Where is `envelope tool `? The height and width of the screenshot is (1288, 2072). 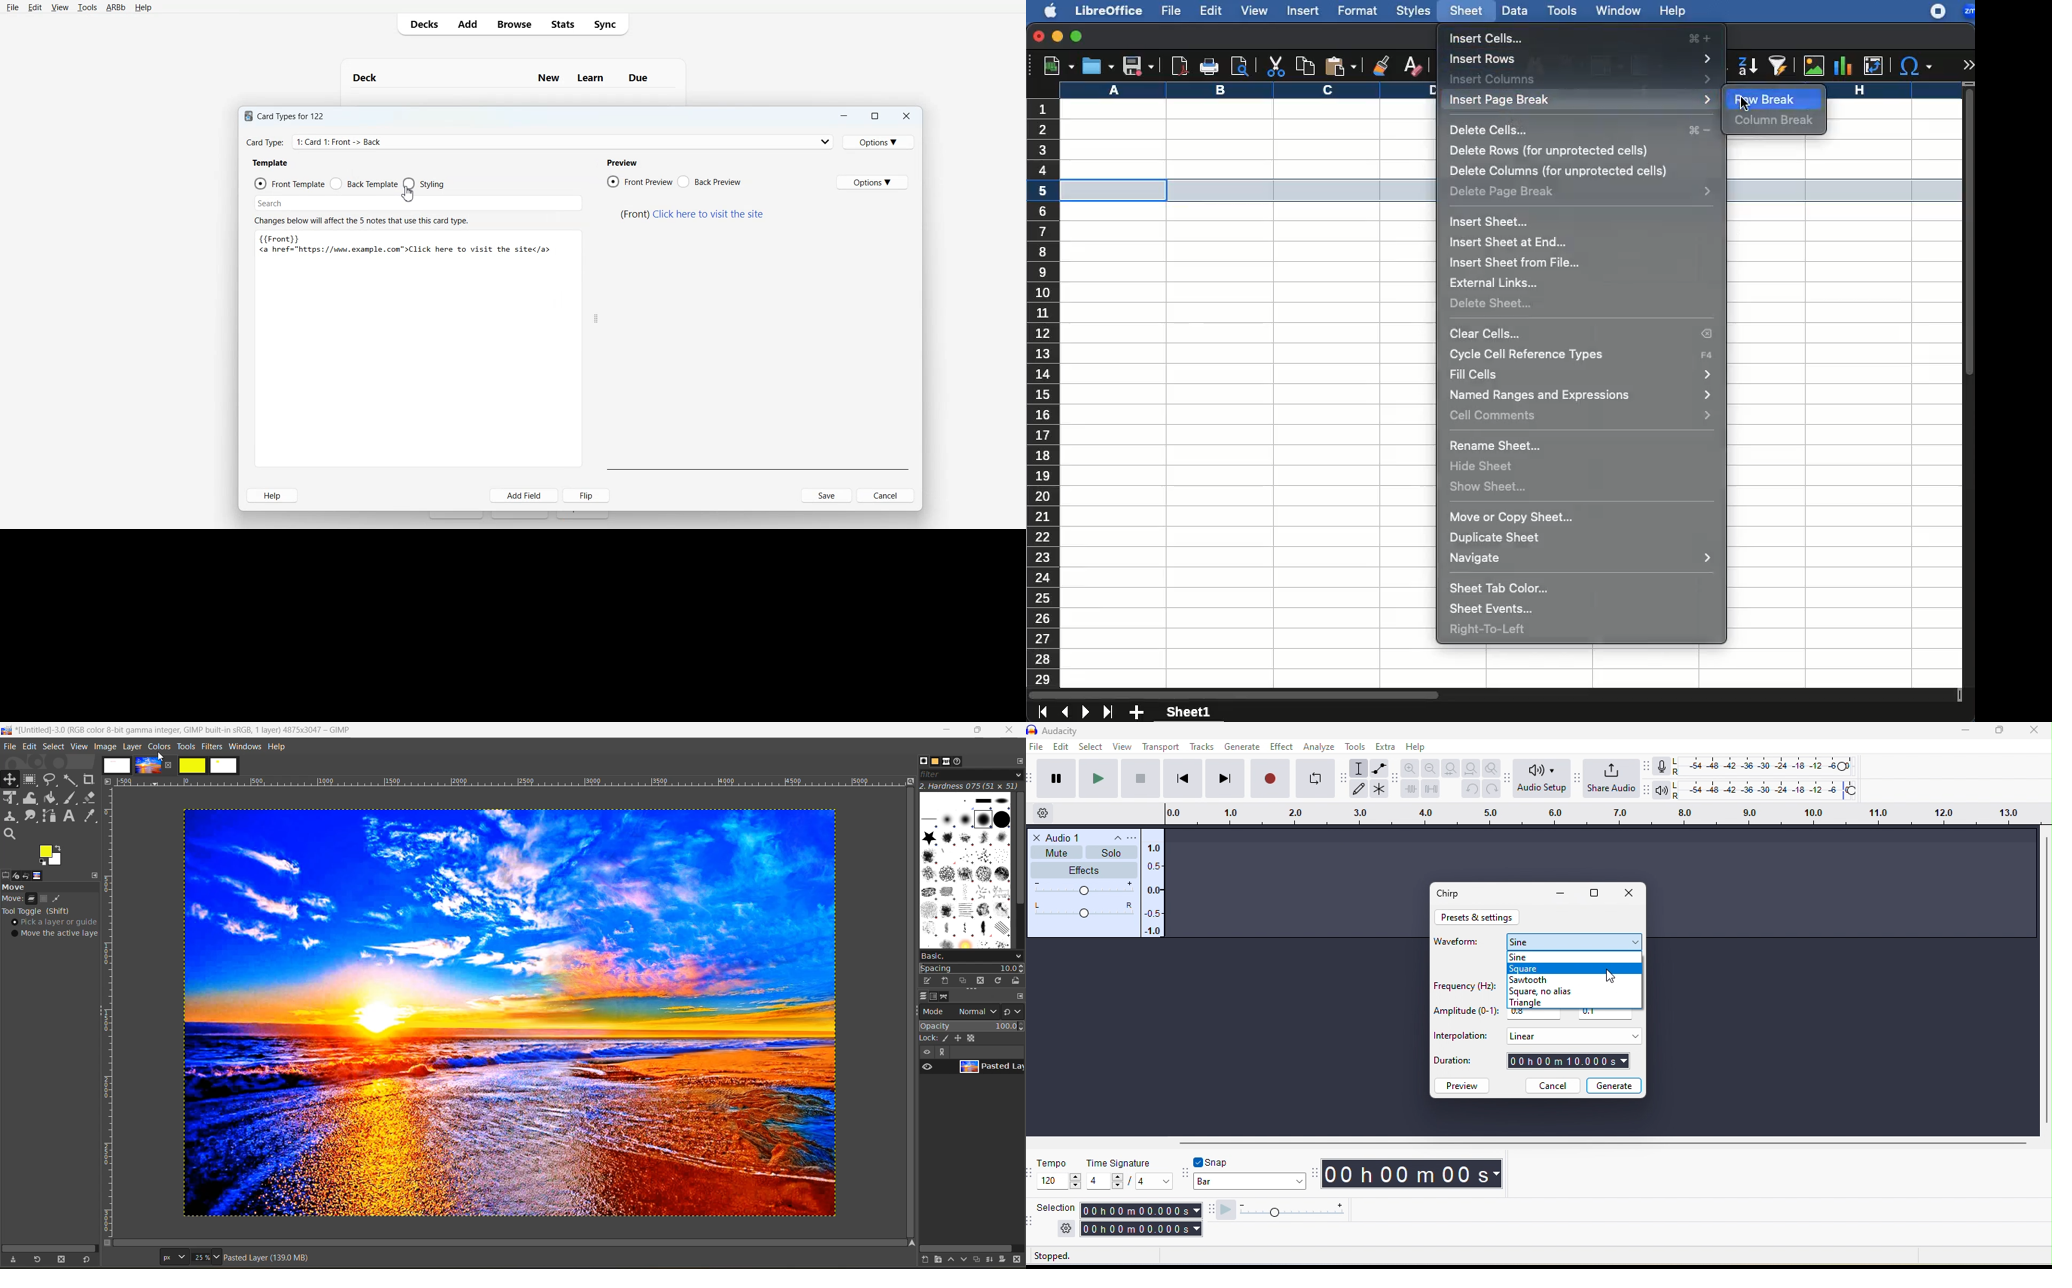 envelope tool  is located at coordinates (1380, 767).